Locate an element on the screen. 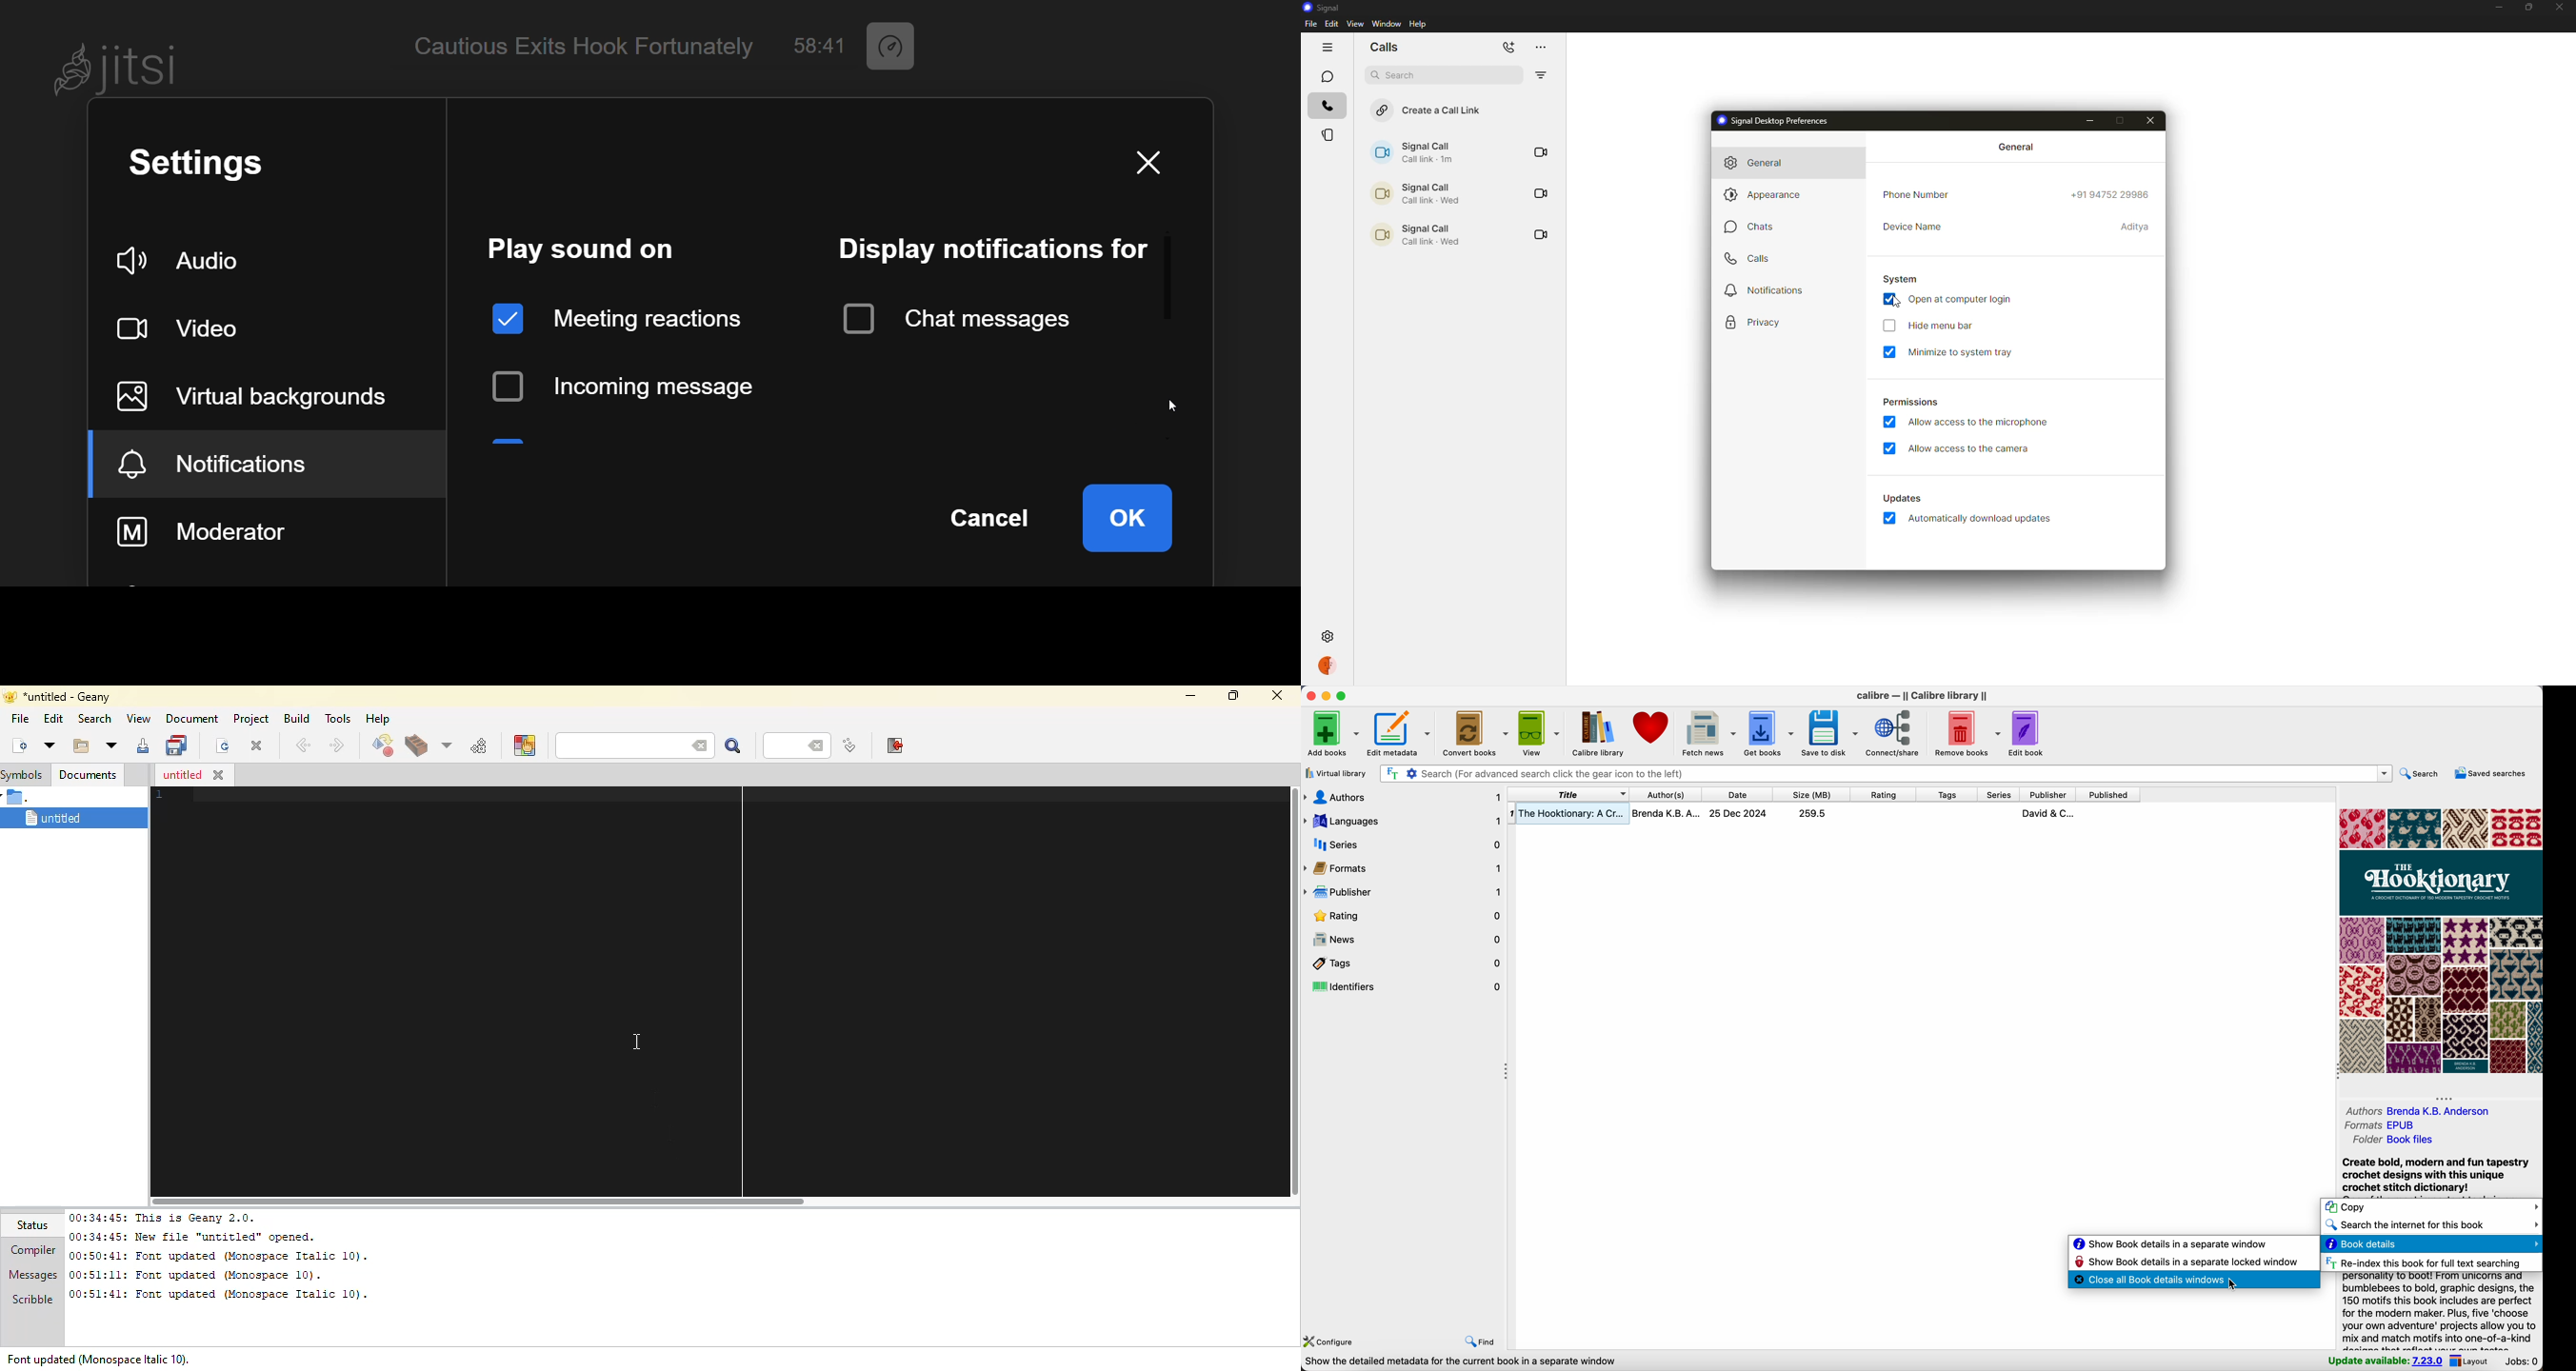  maximize is located at coordinates (2527, 7).